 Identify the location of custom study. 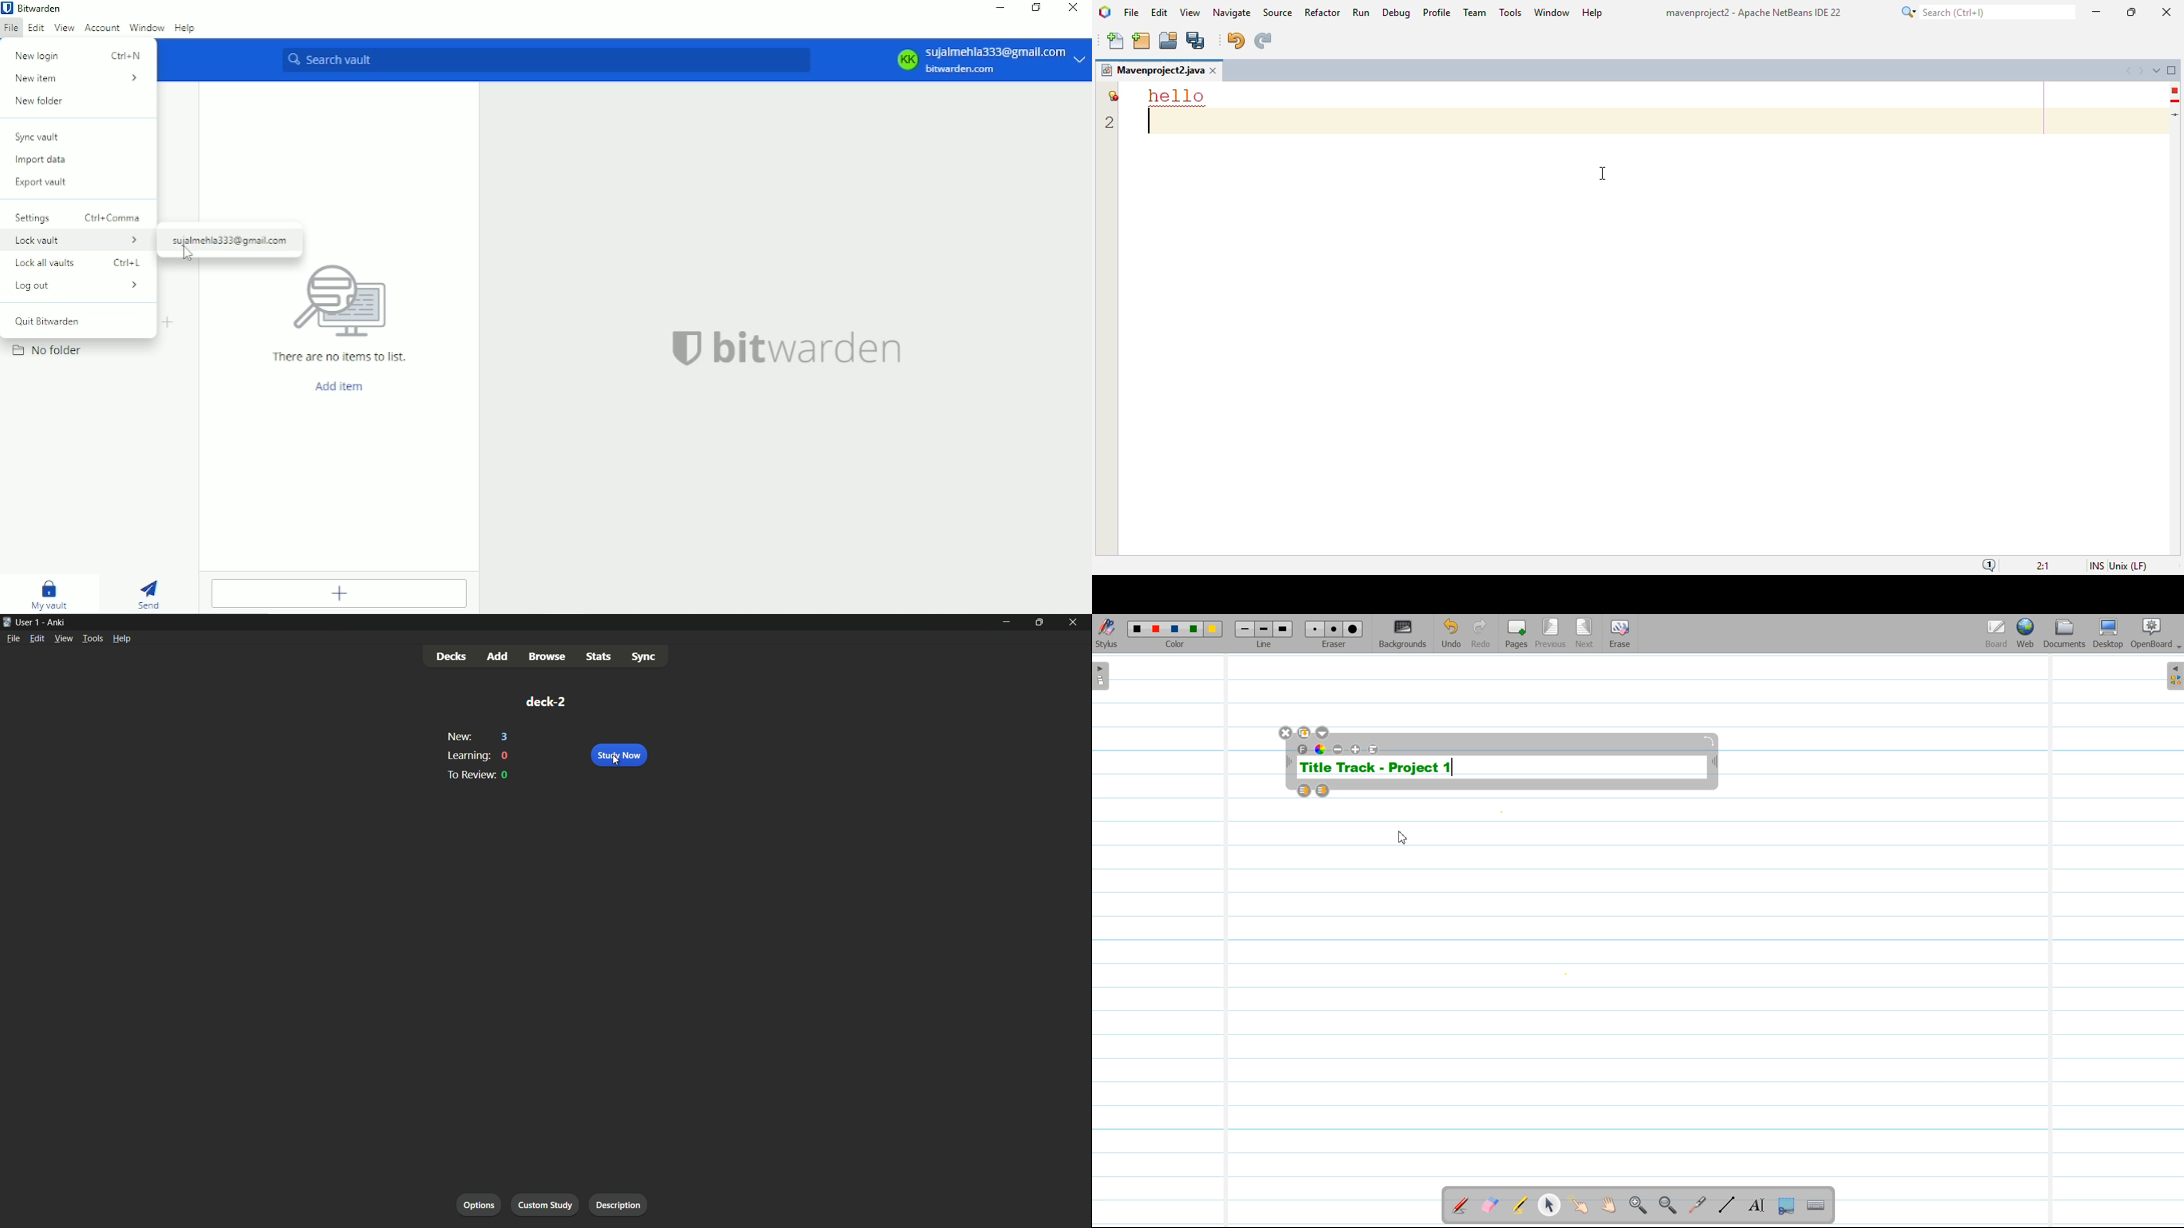
(548, 1205).